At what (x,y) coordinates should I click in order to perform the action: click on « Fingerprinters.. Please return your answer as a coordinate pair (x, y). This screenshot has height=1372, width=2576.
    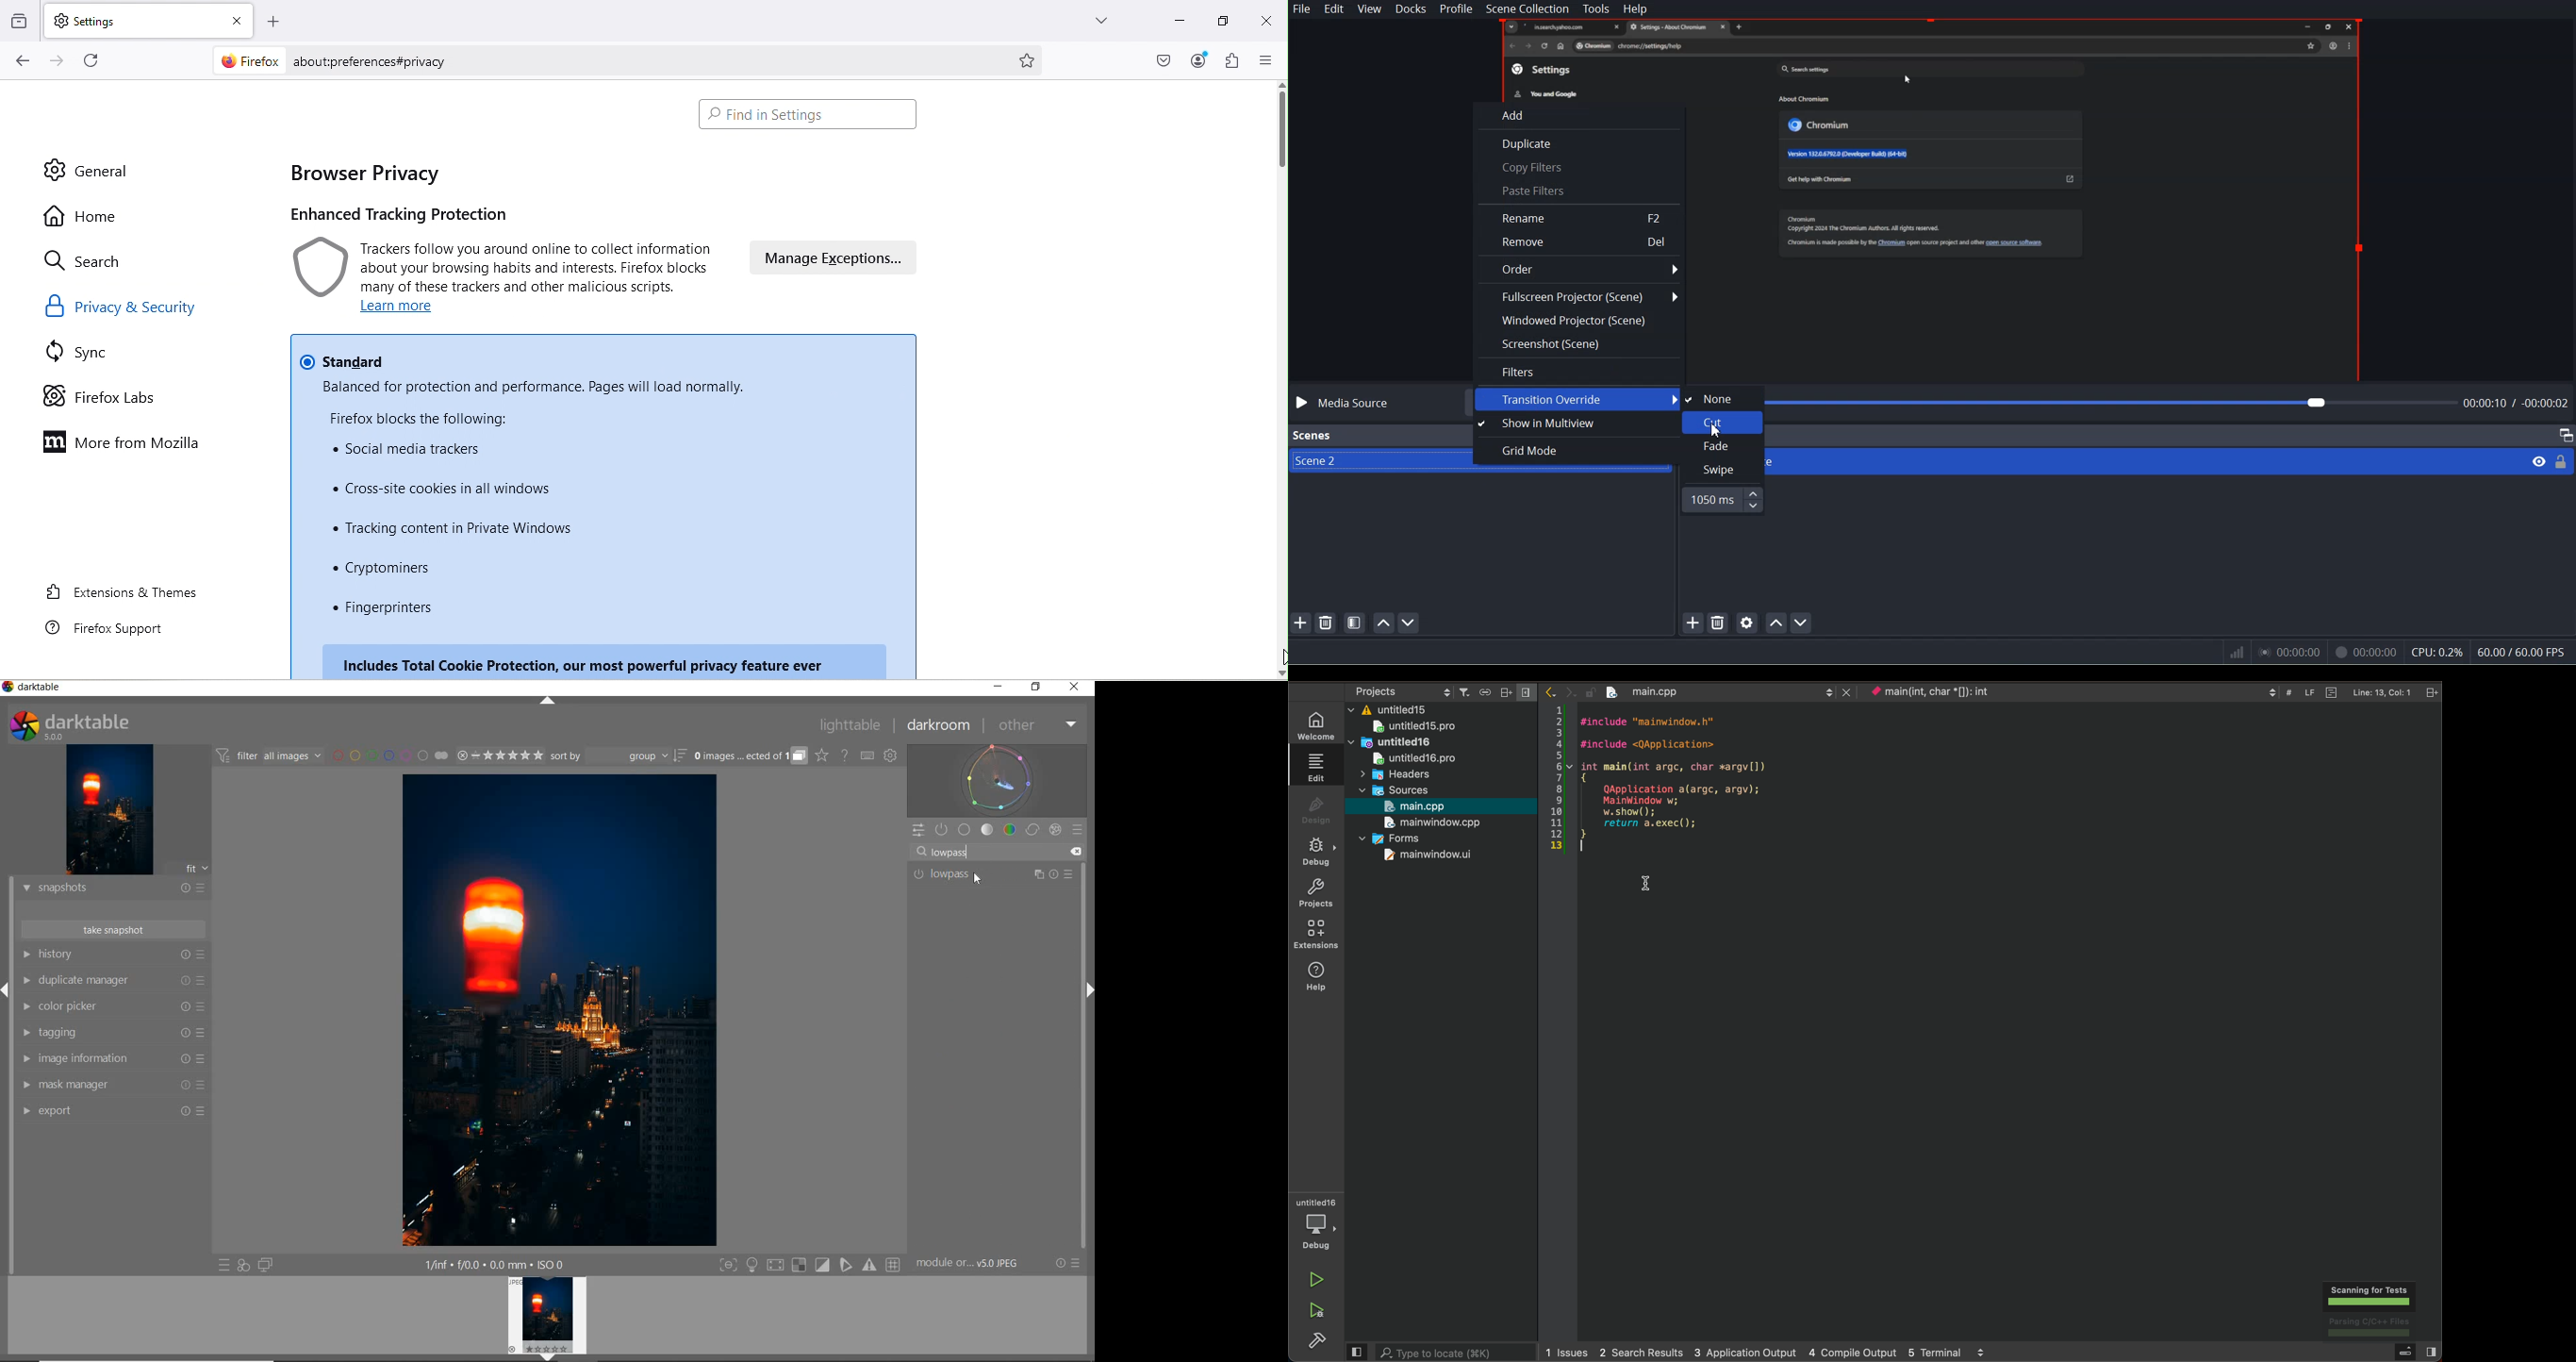
    Looking at the image, I should click on (394, 611).